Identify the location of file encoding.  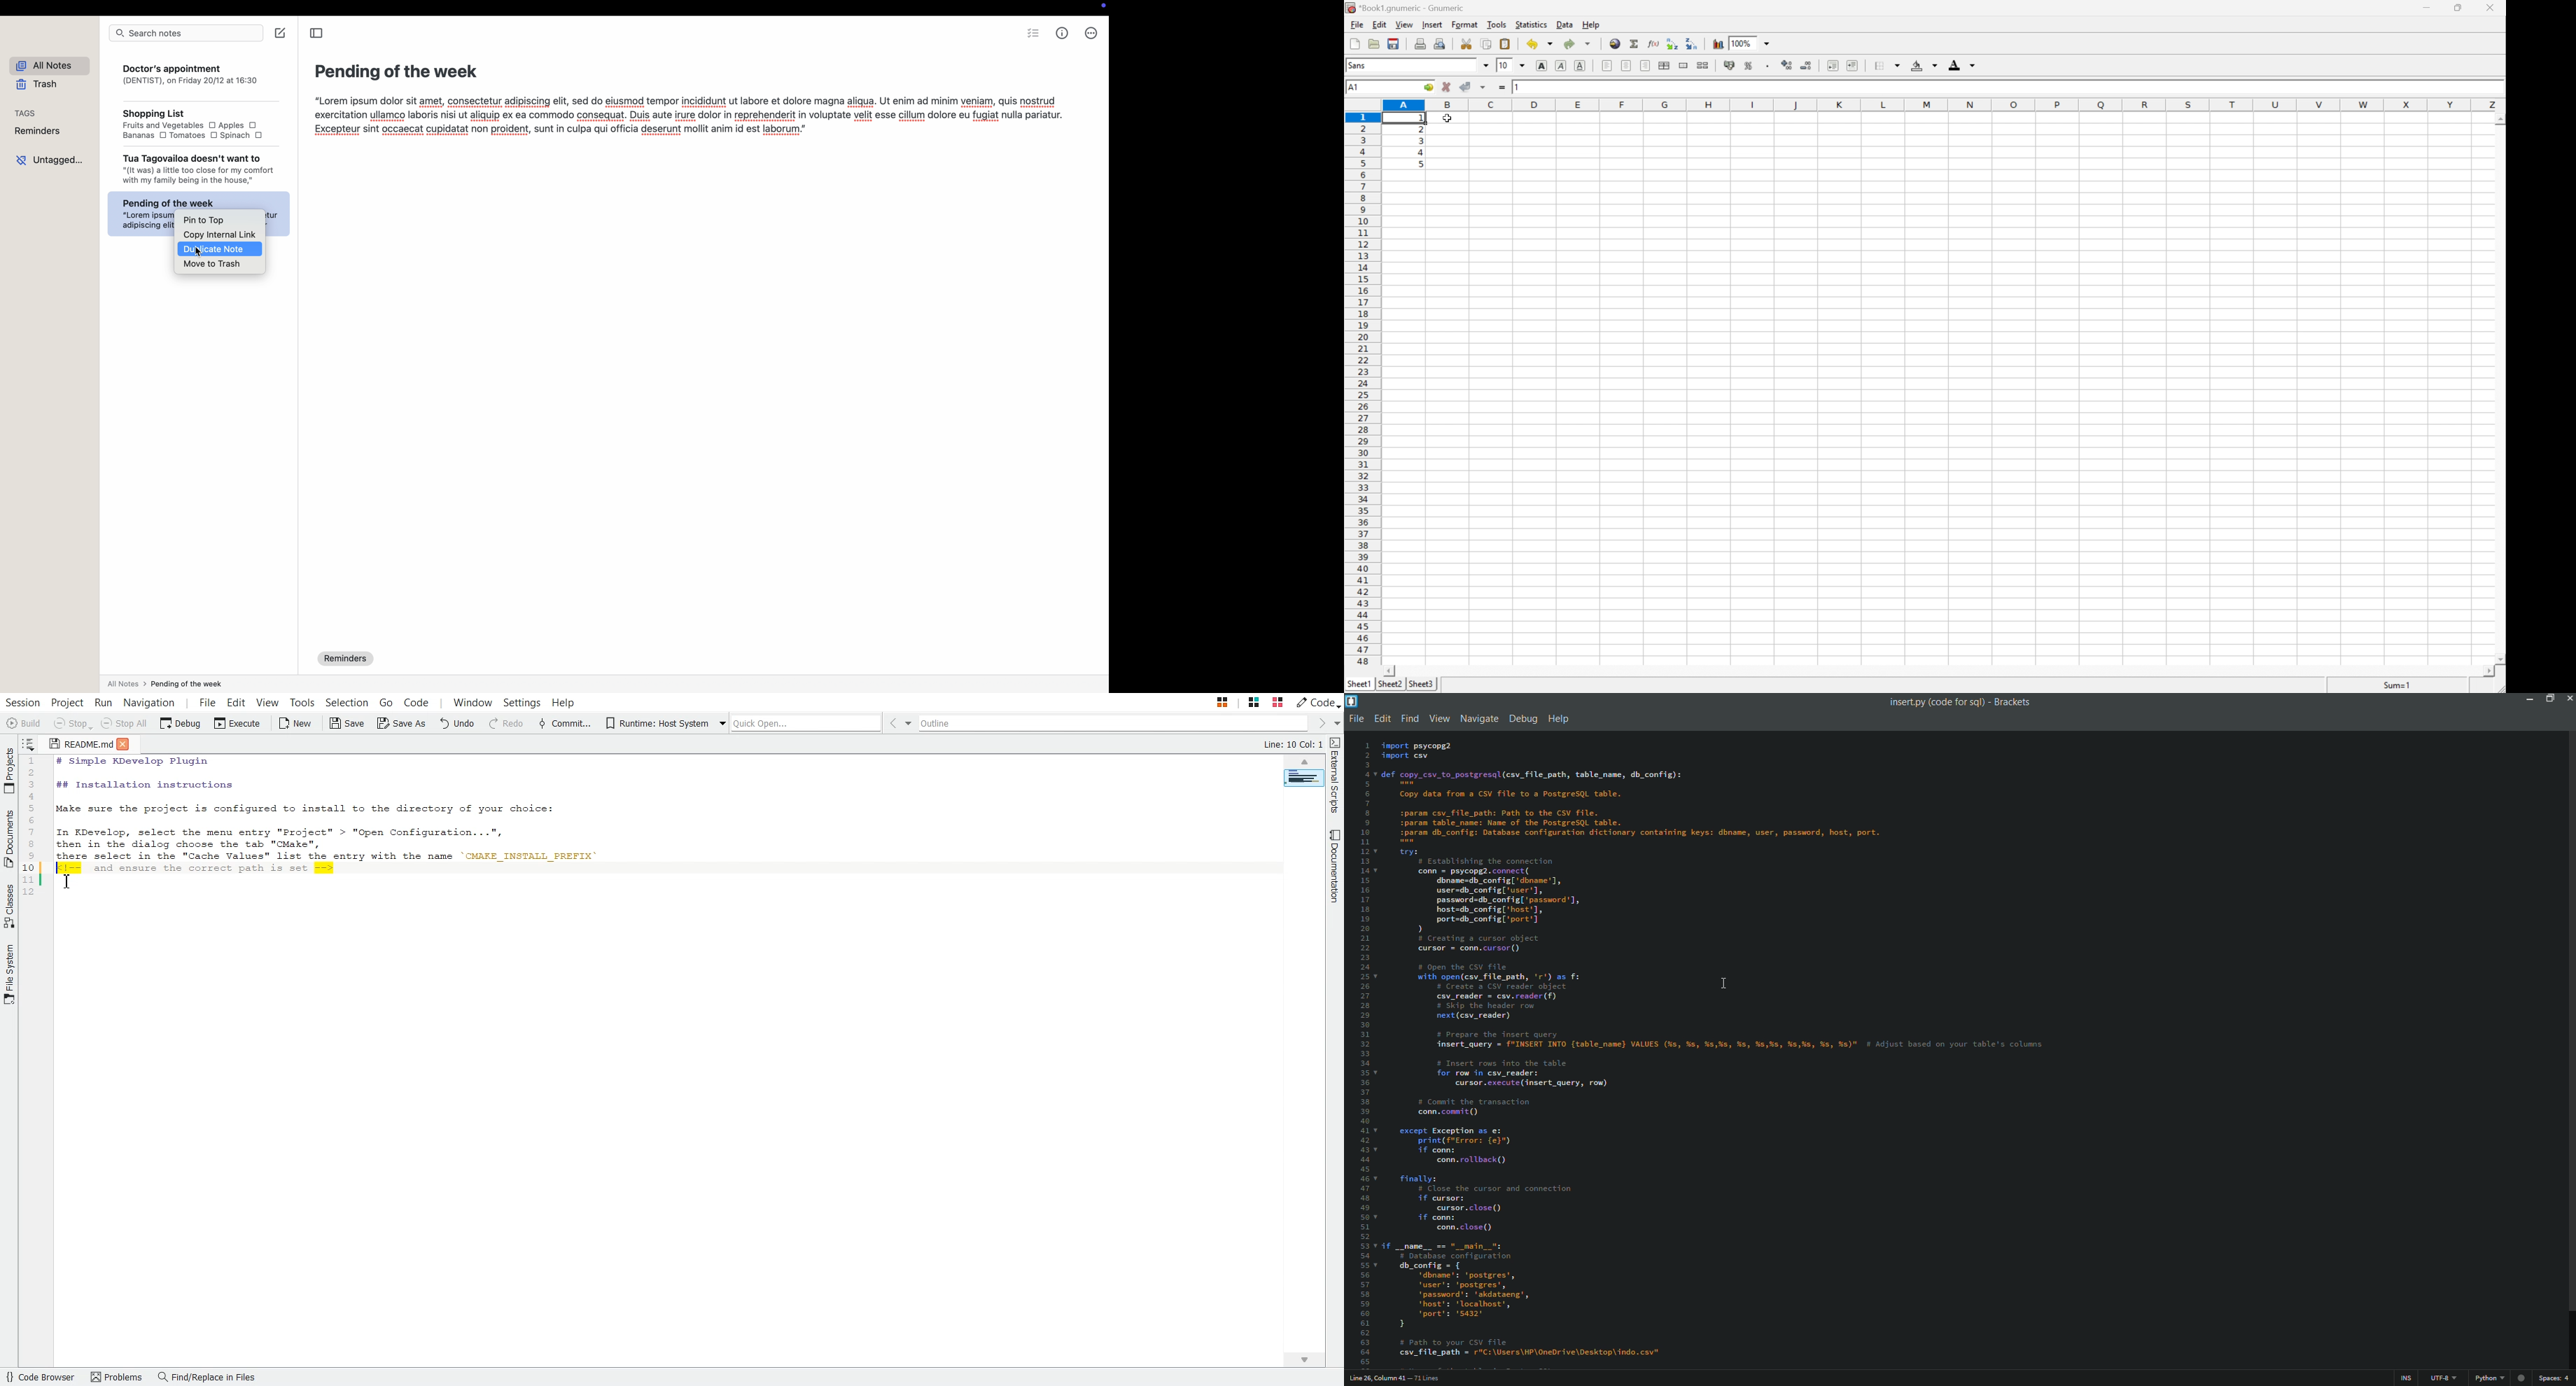
(2444, 1380).